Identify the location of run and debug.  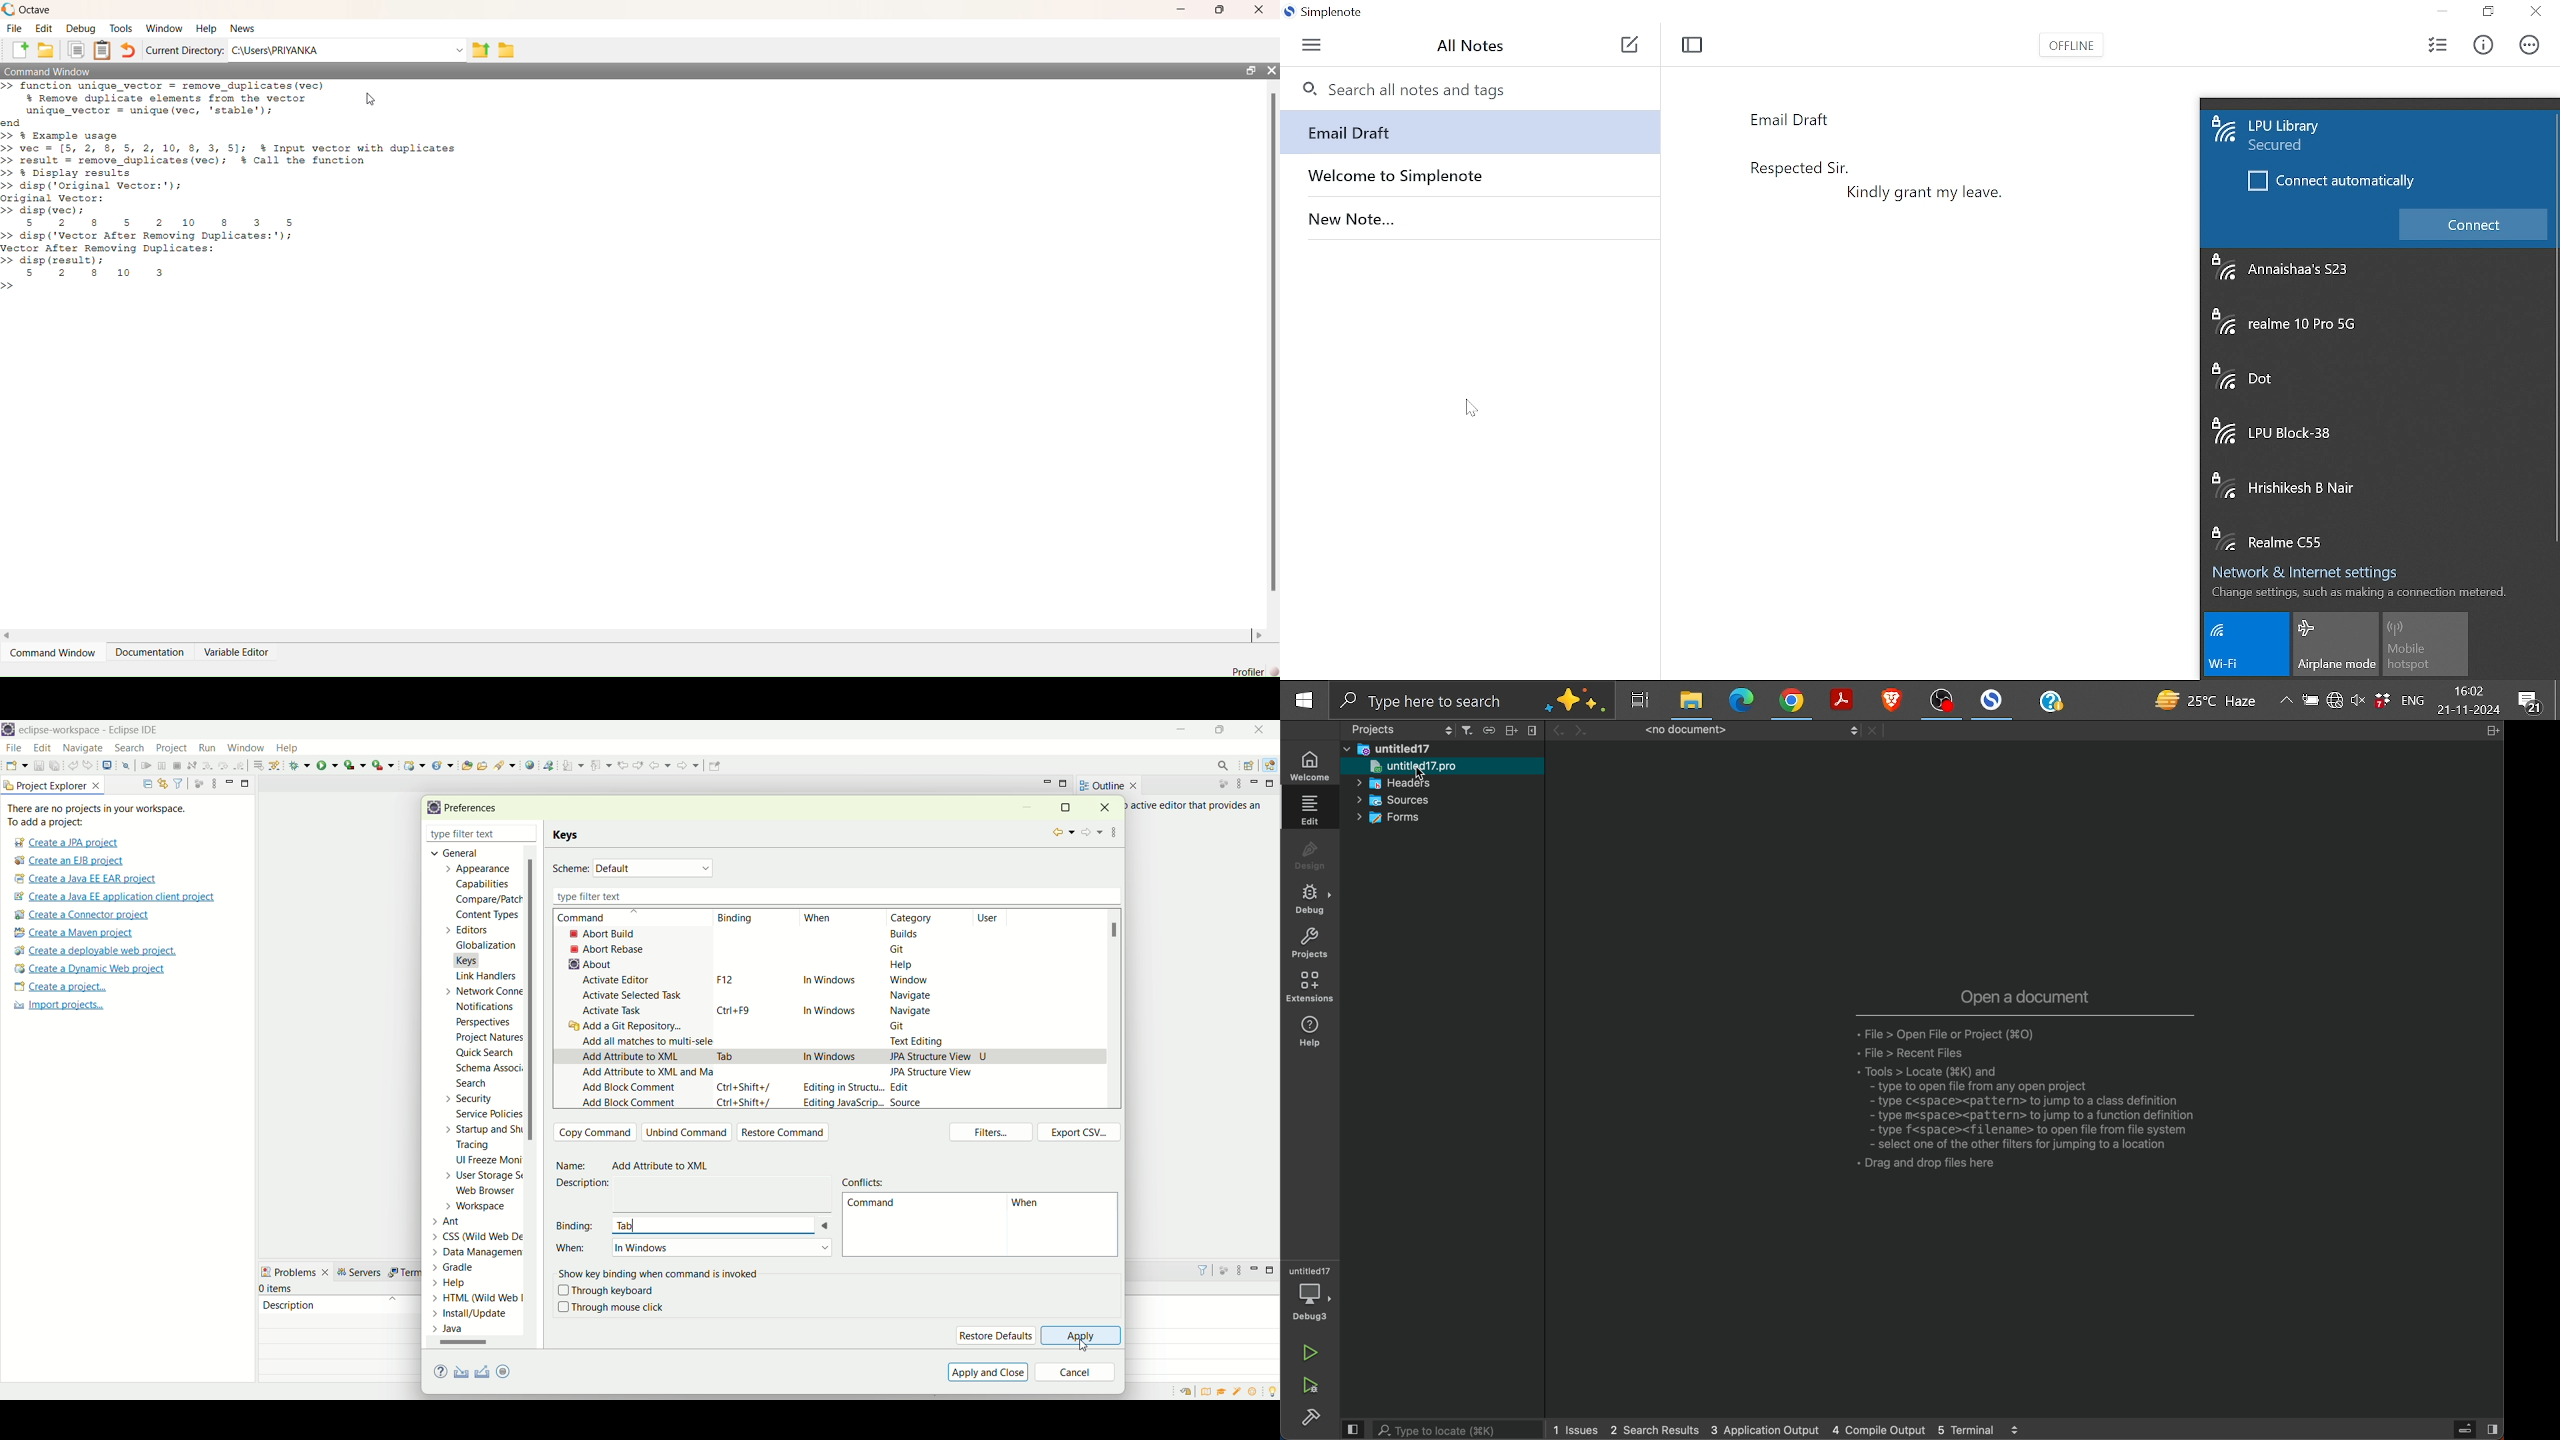
(1315, 1386).